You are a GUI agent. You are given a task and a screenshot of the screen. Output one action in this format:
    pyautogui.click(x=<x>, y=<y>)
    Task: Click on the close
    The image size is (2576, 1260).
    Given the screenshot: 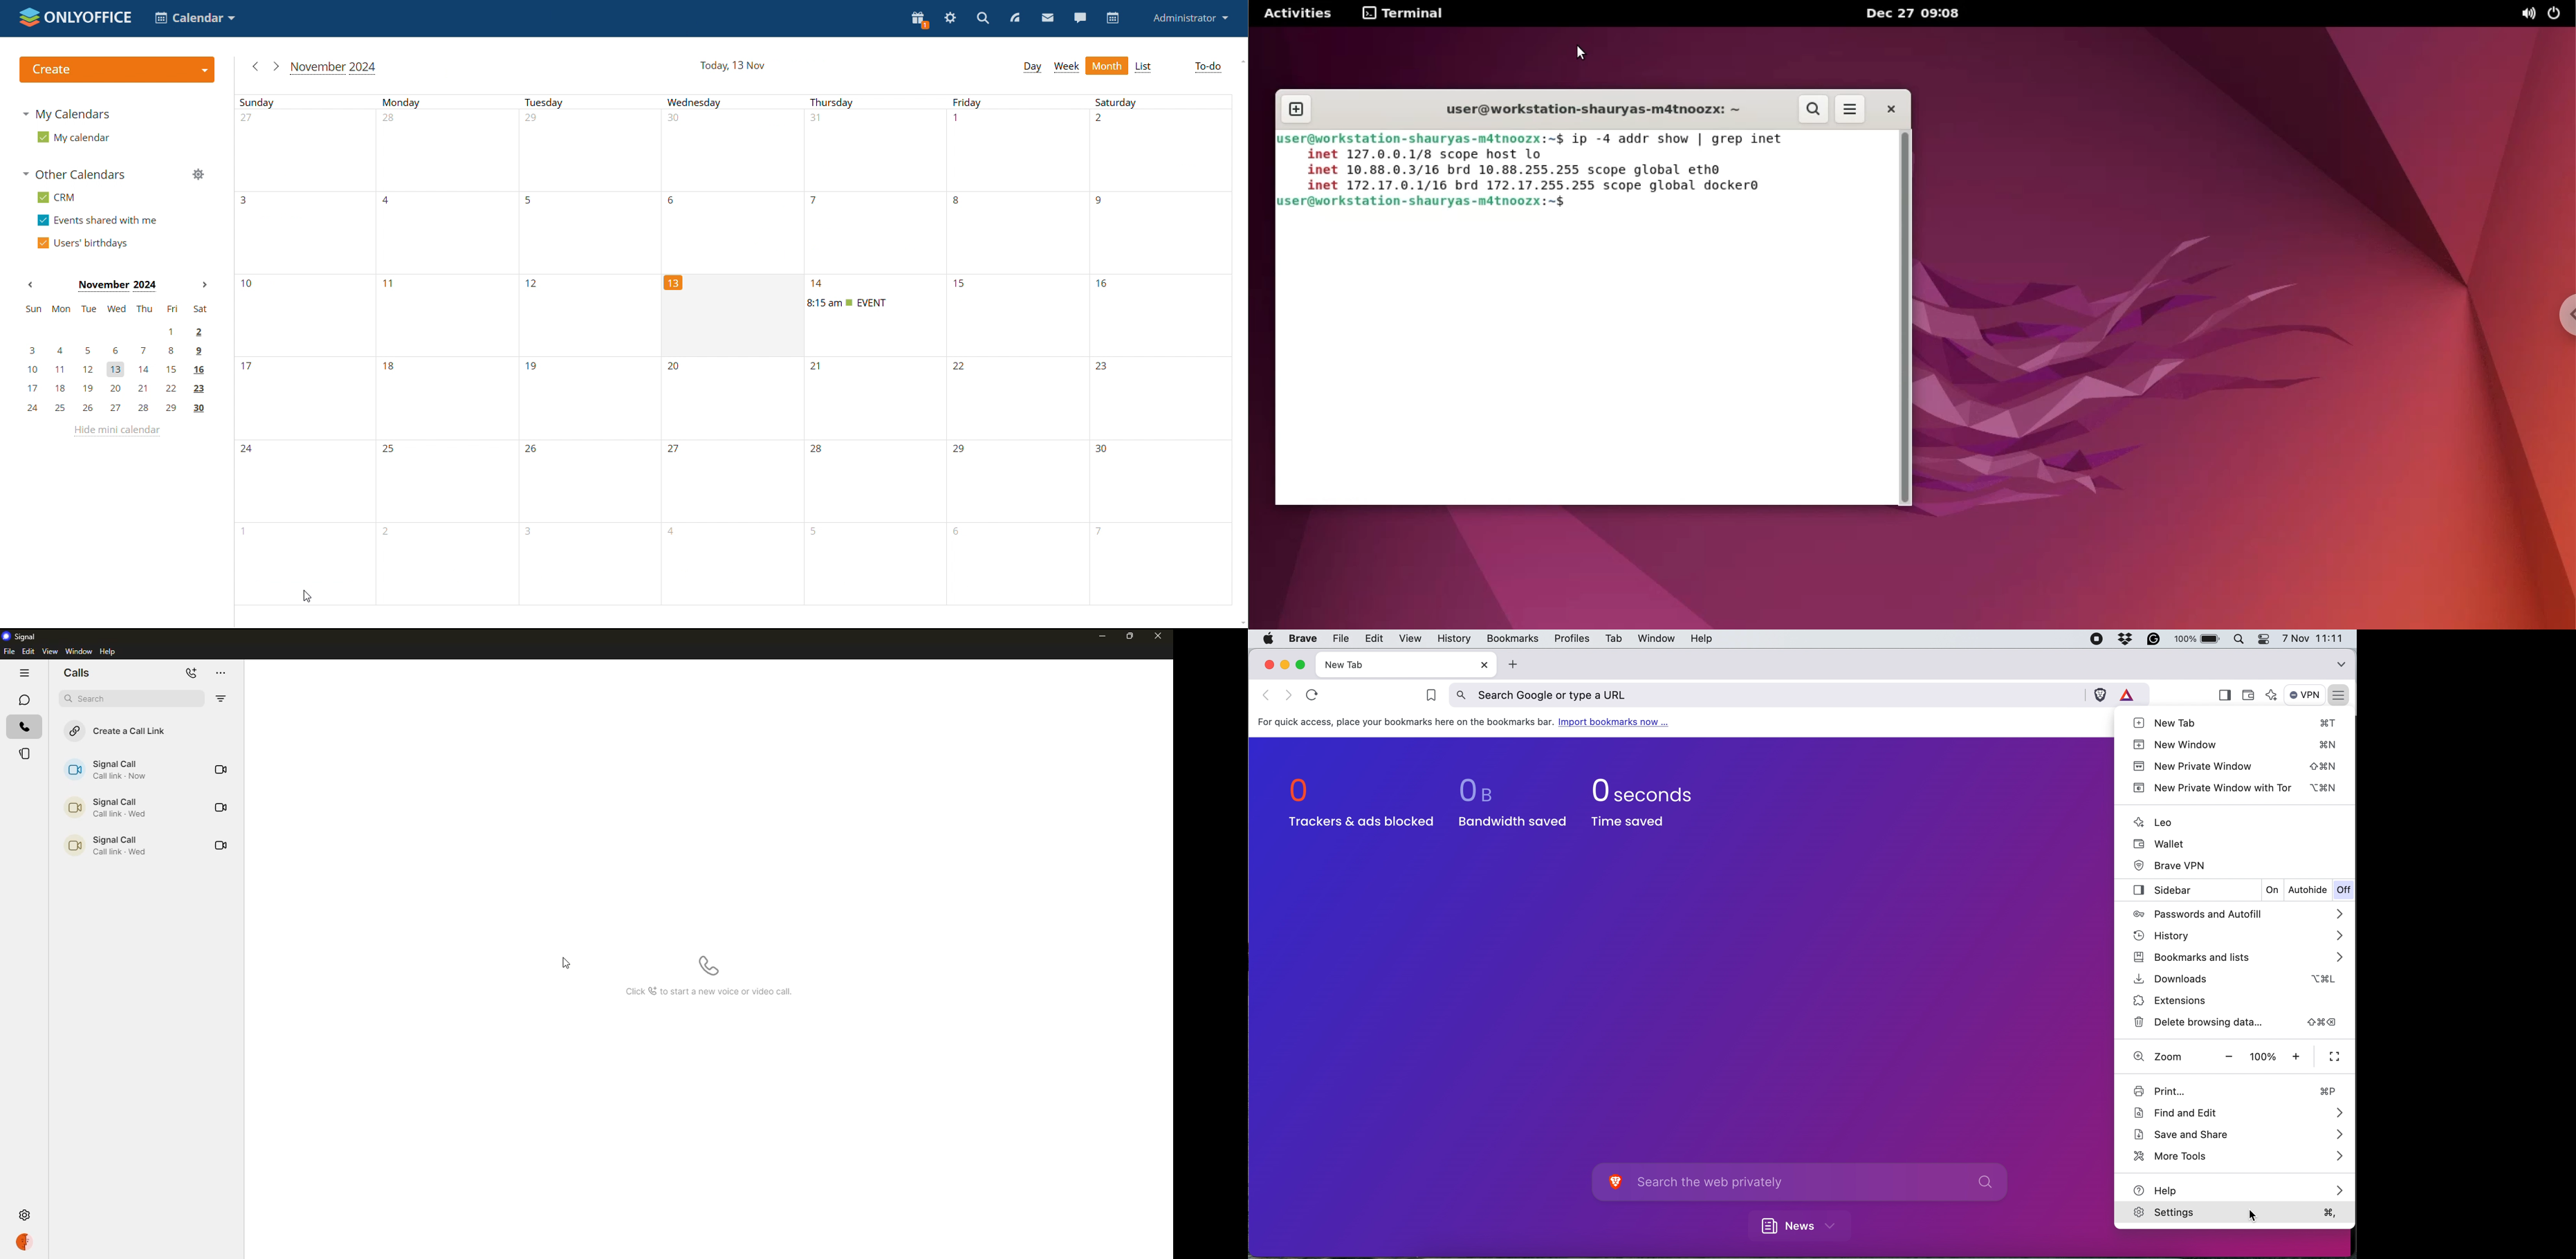 What is the action you would take?
    pyautogui.click(x=1268, y=665)
    